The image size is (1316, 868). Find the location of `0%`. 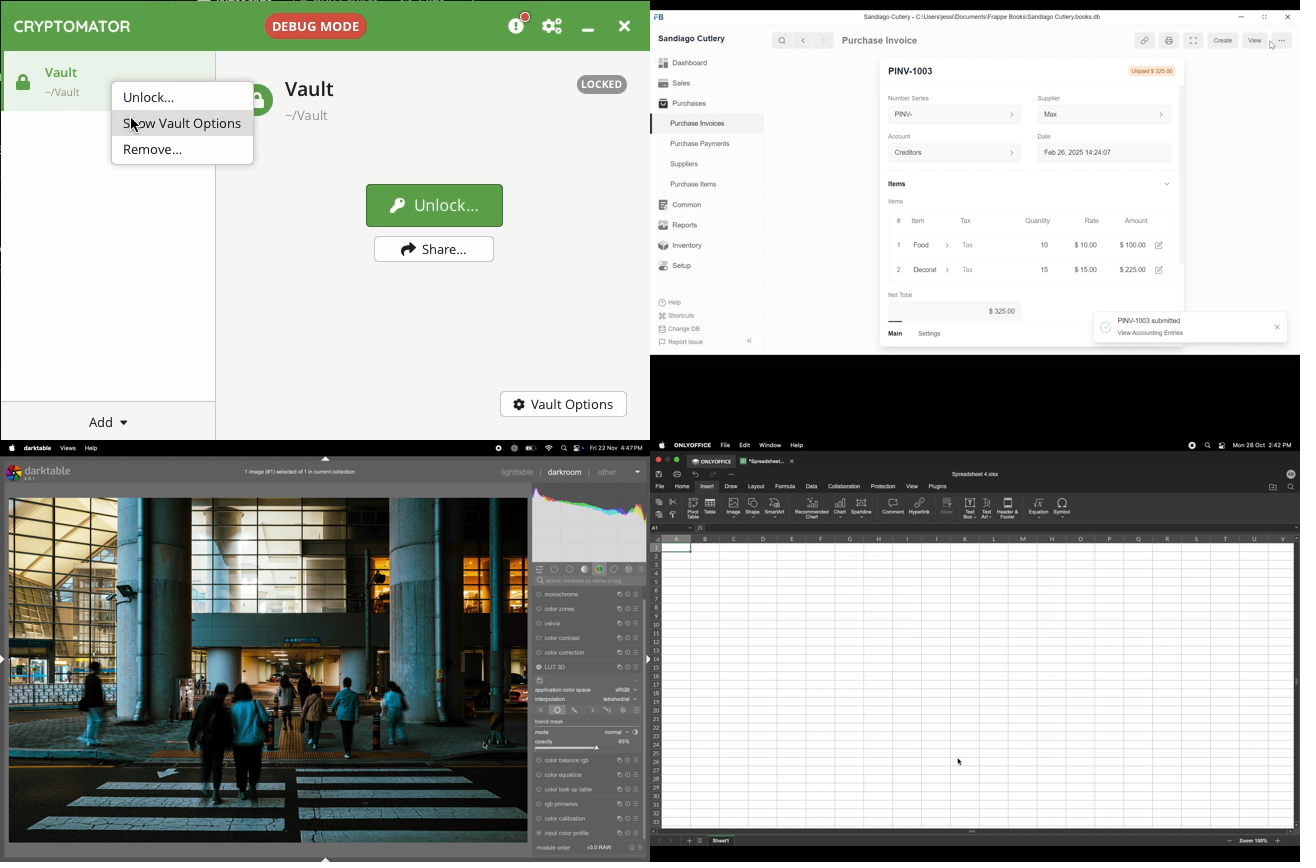

0% is located at coordinates (621, 741).